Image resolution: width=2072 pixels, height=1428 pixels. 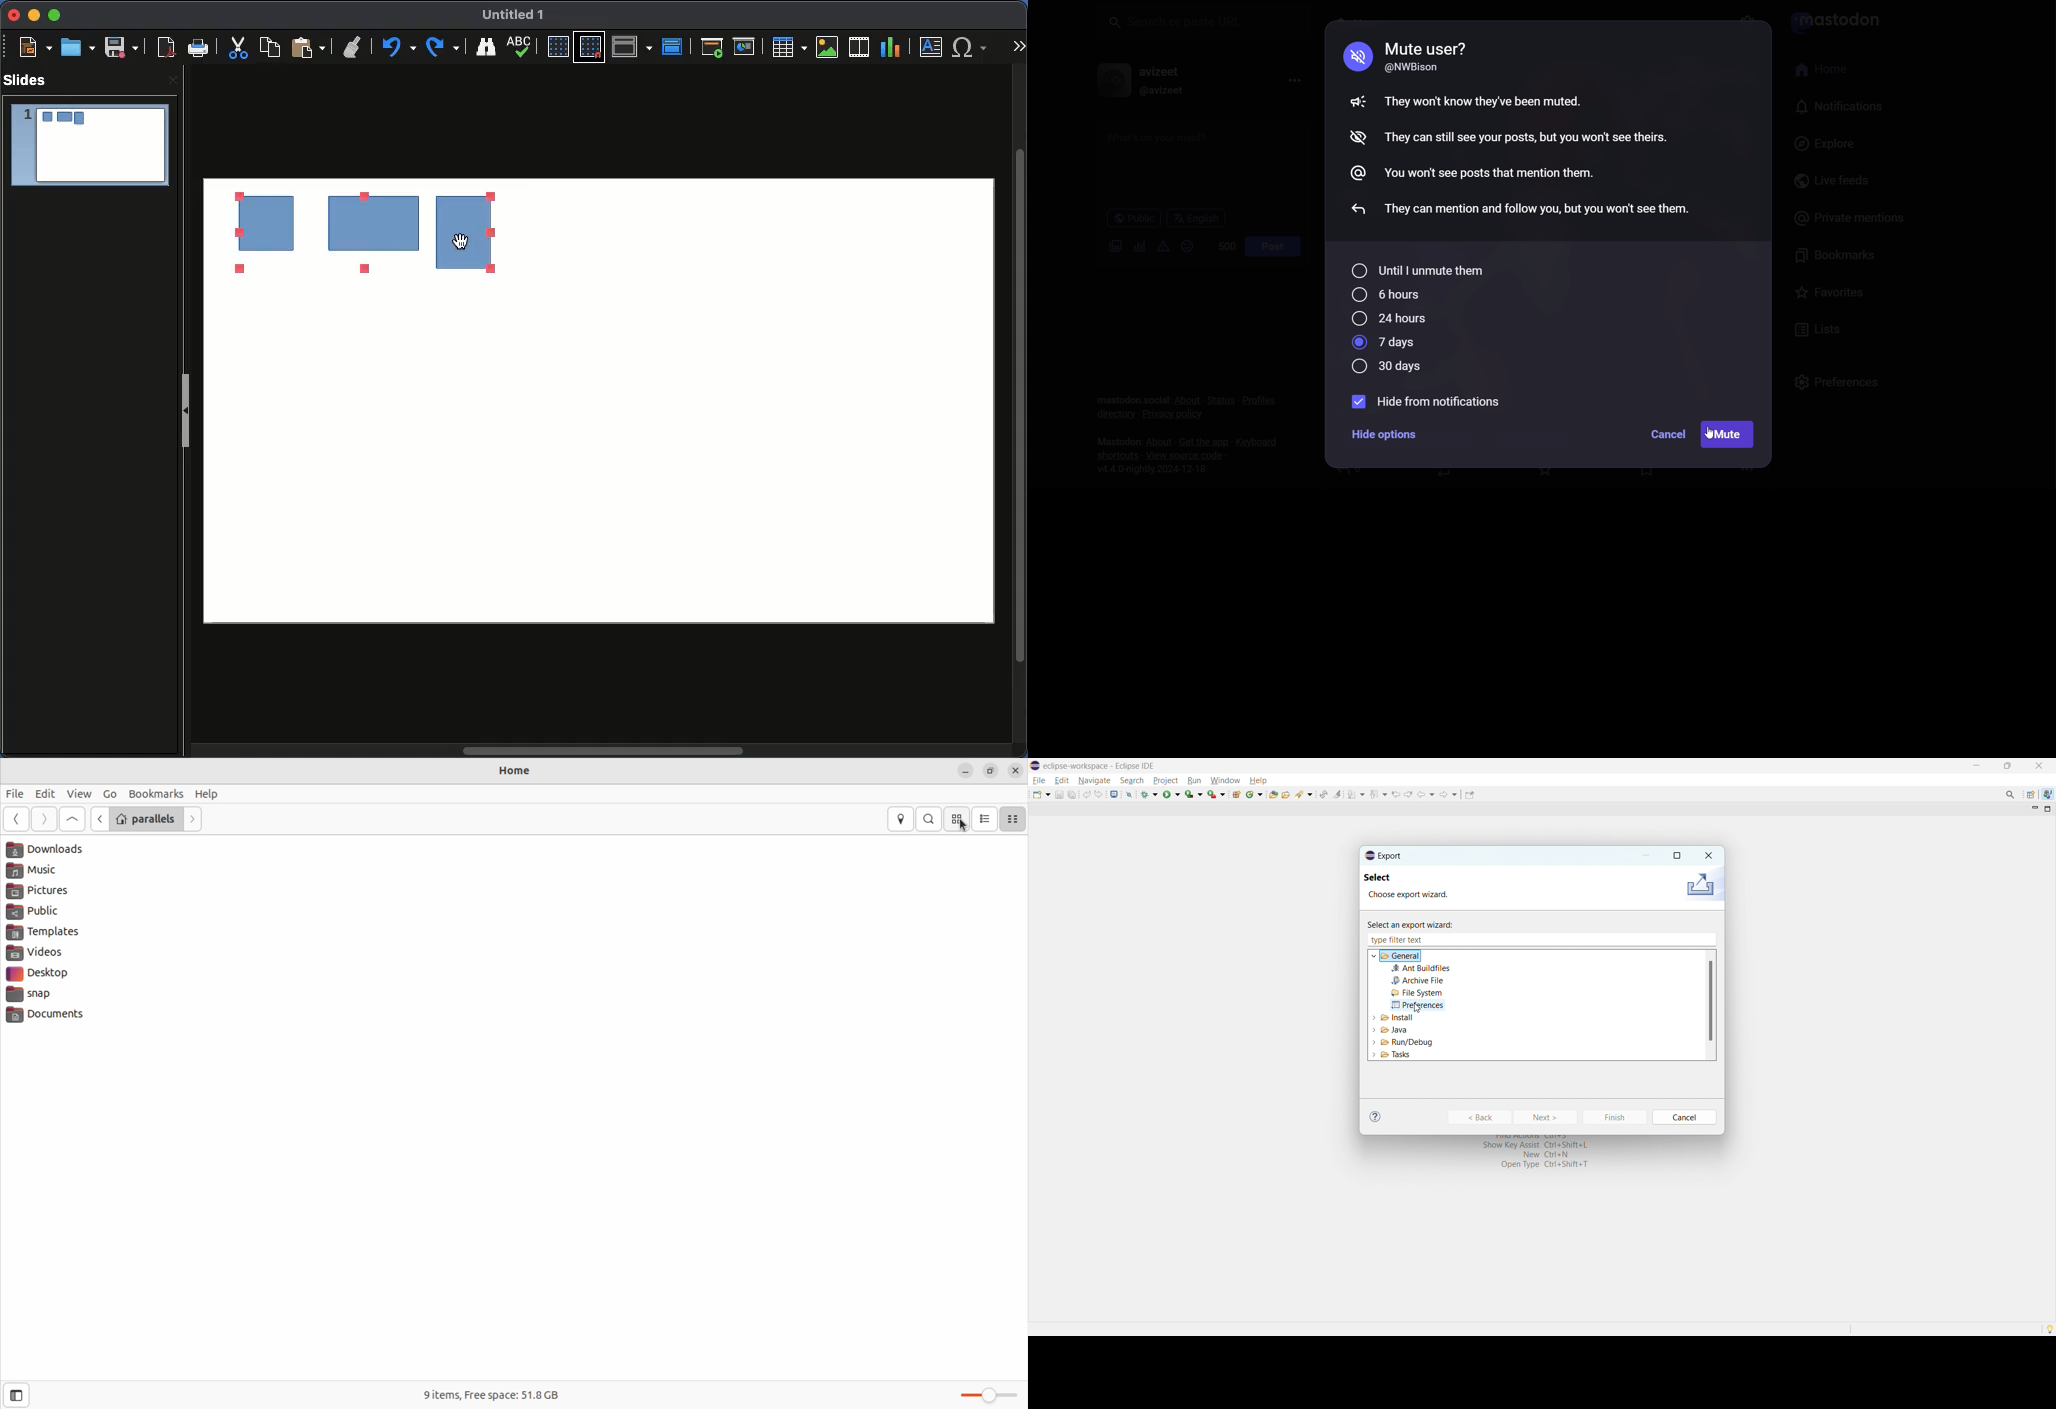 I want to click on Help, so click(x=206, y=793).